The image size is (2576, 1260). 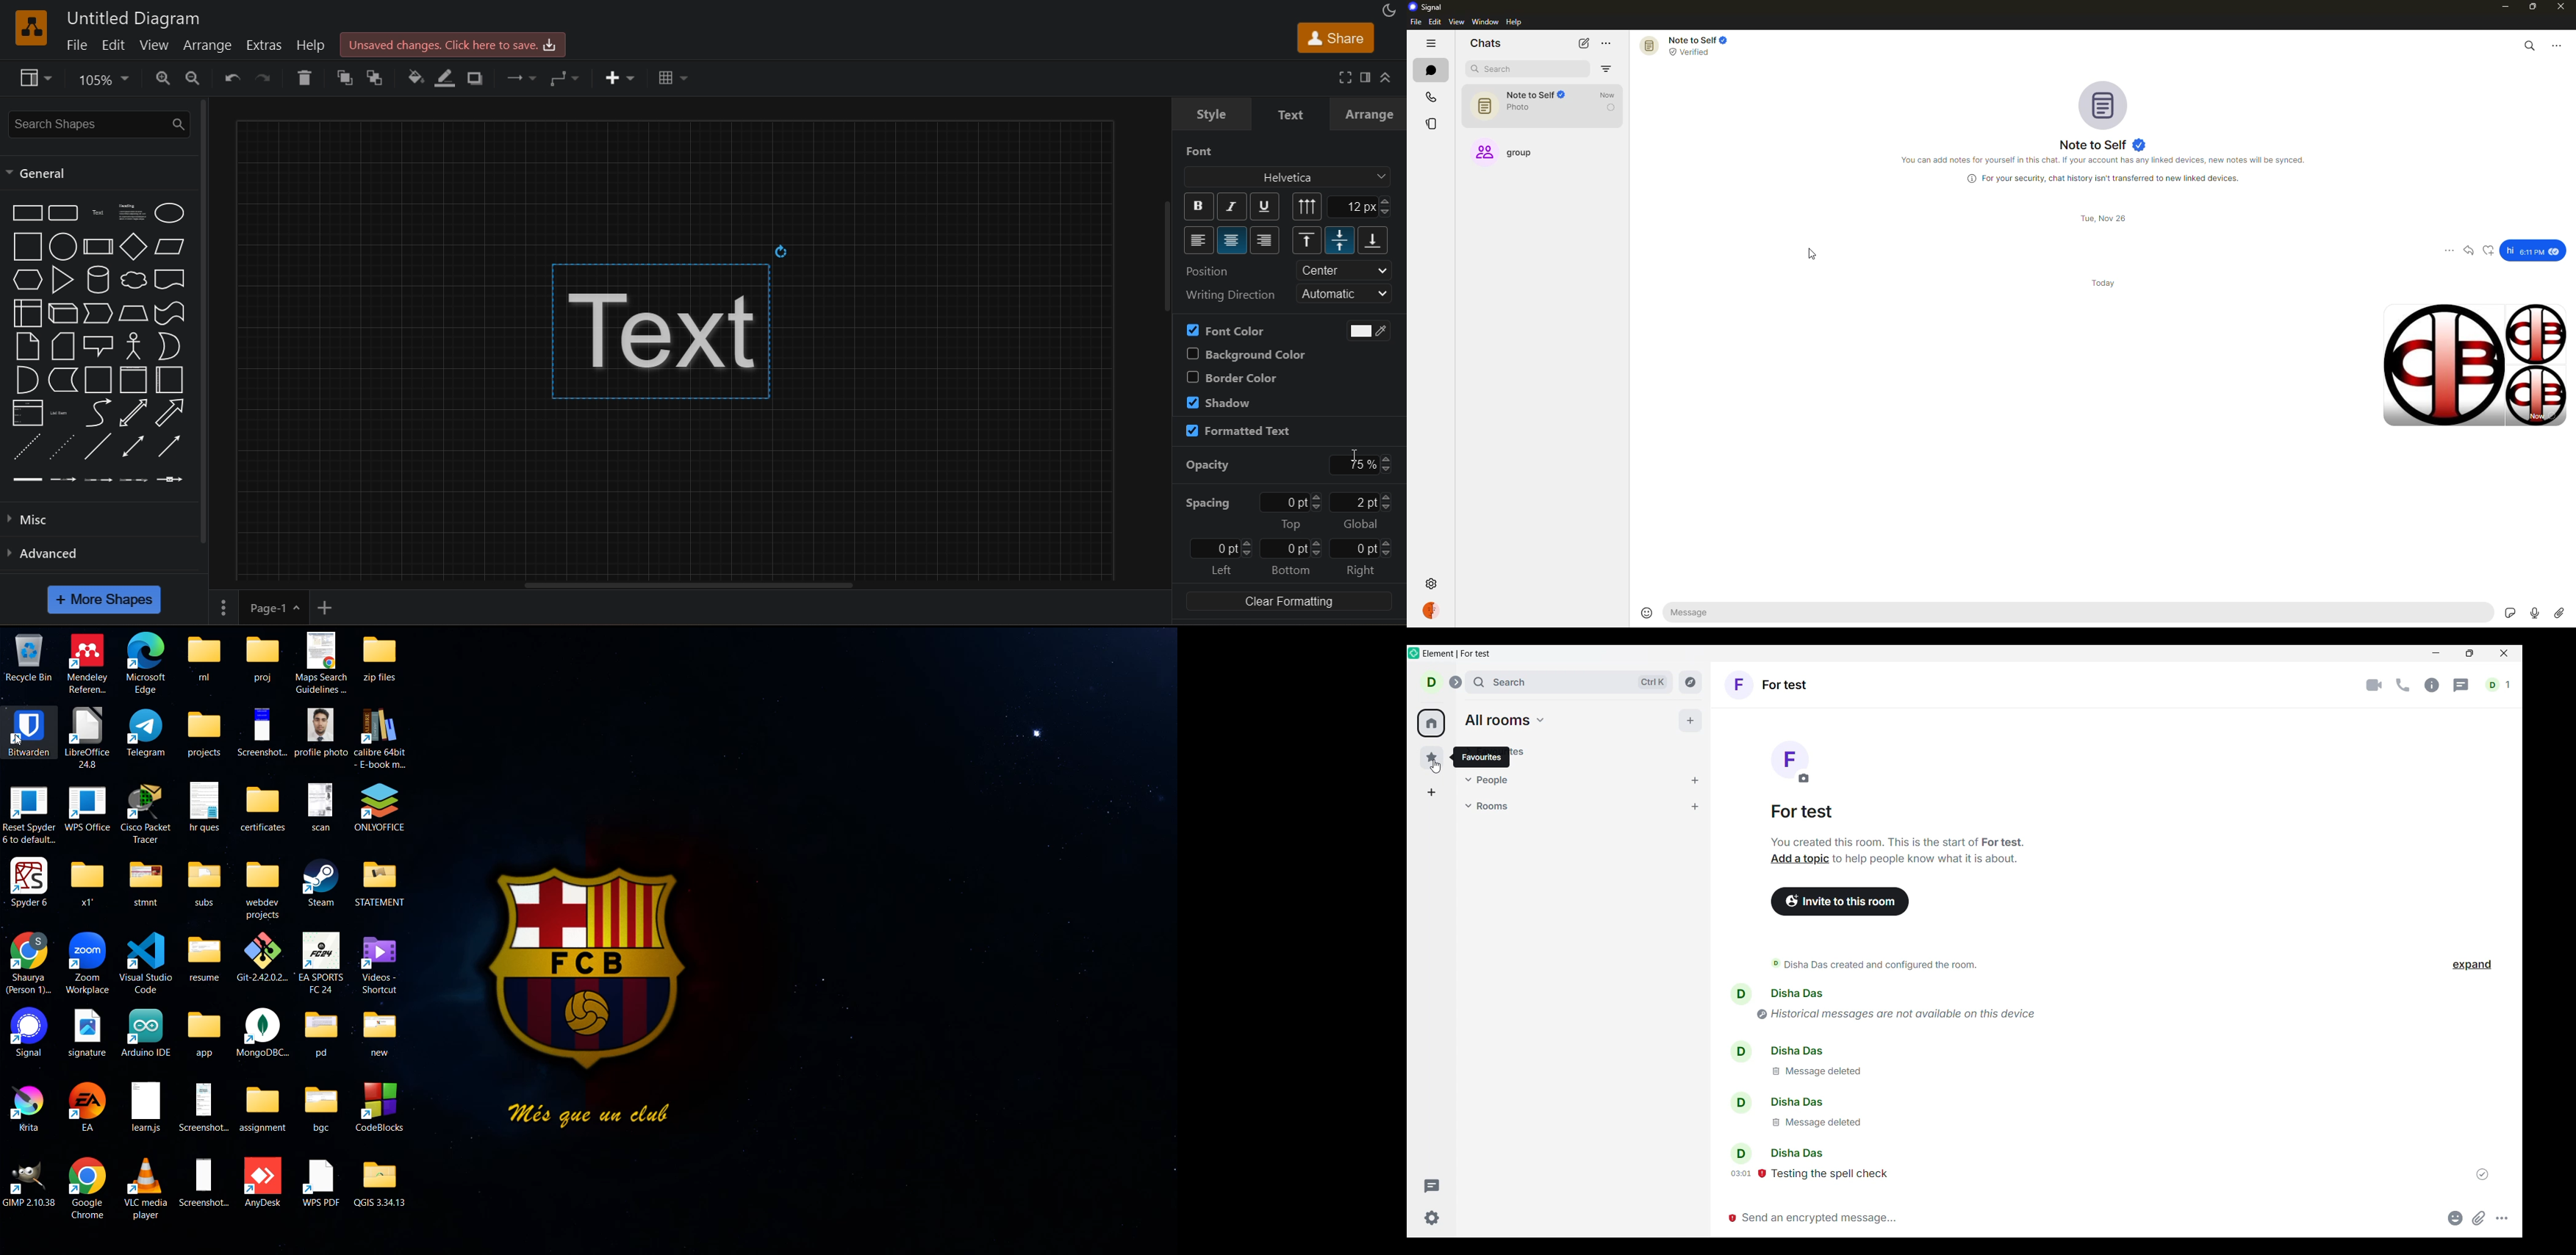 I want to click on connector with 2 labels, so click(x=99, y=480).